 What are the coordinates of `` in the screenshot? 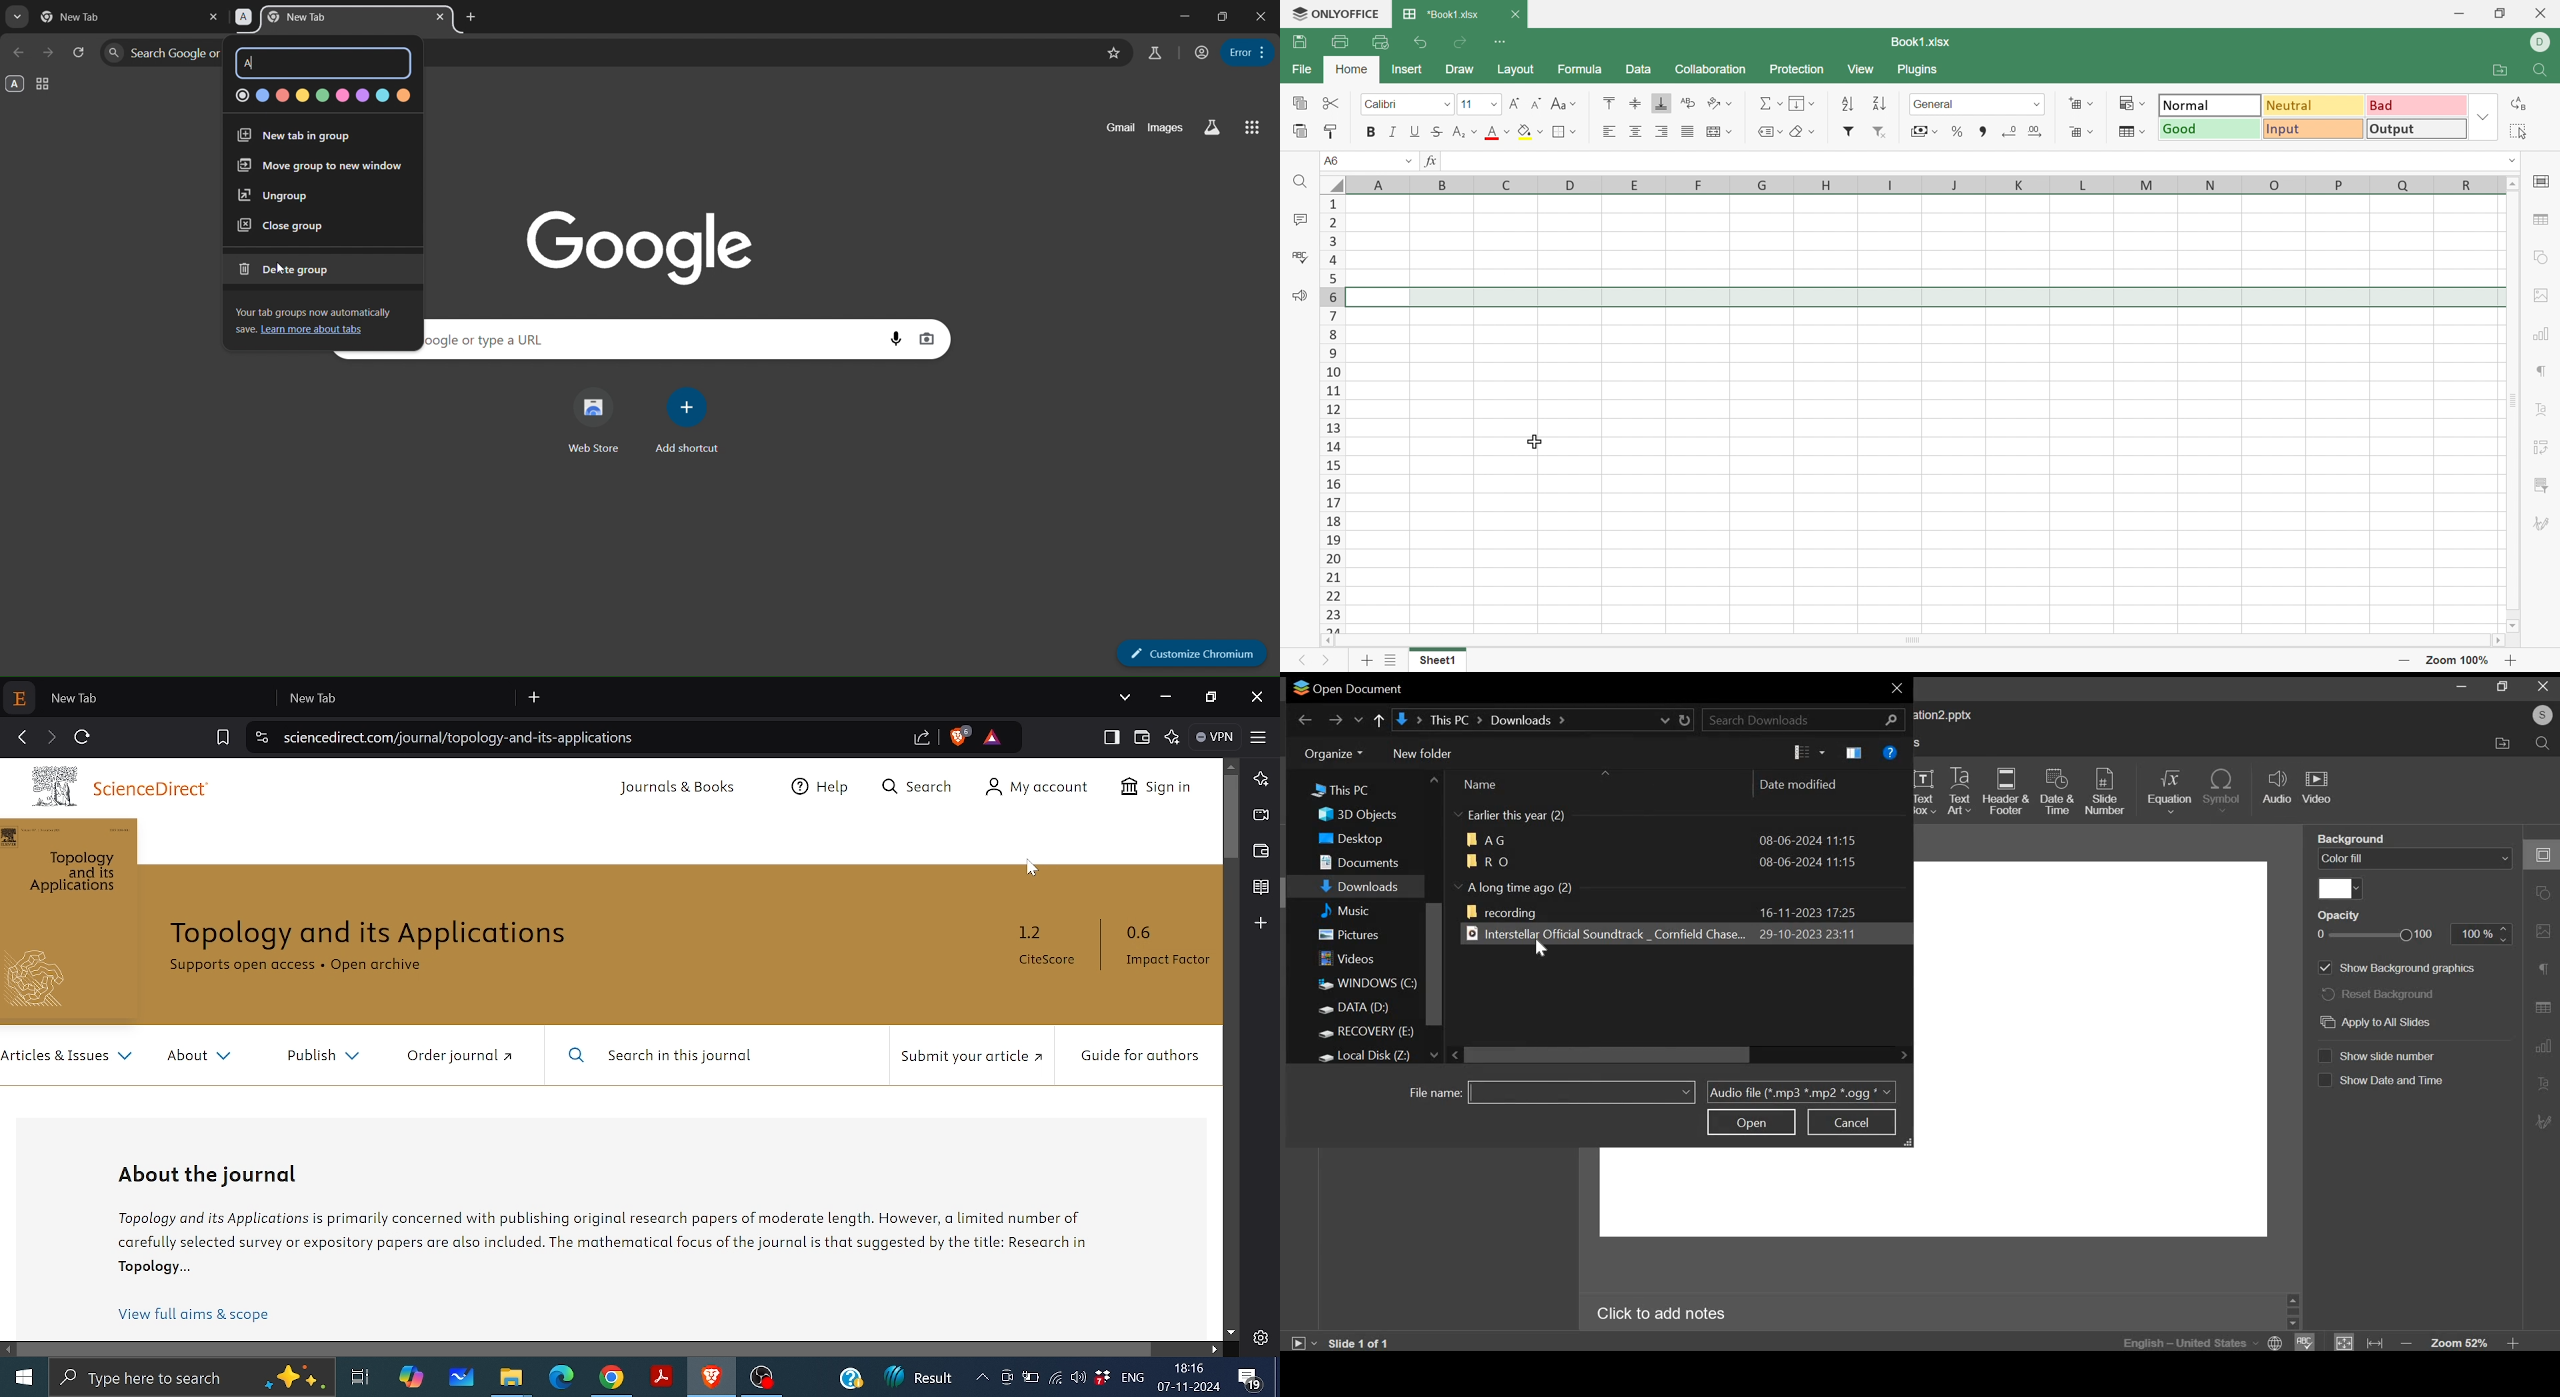 It's located at (1057, 1379).